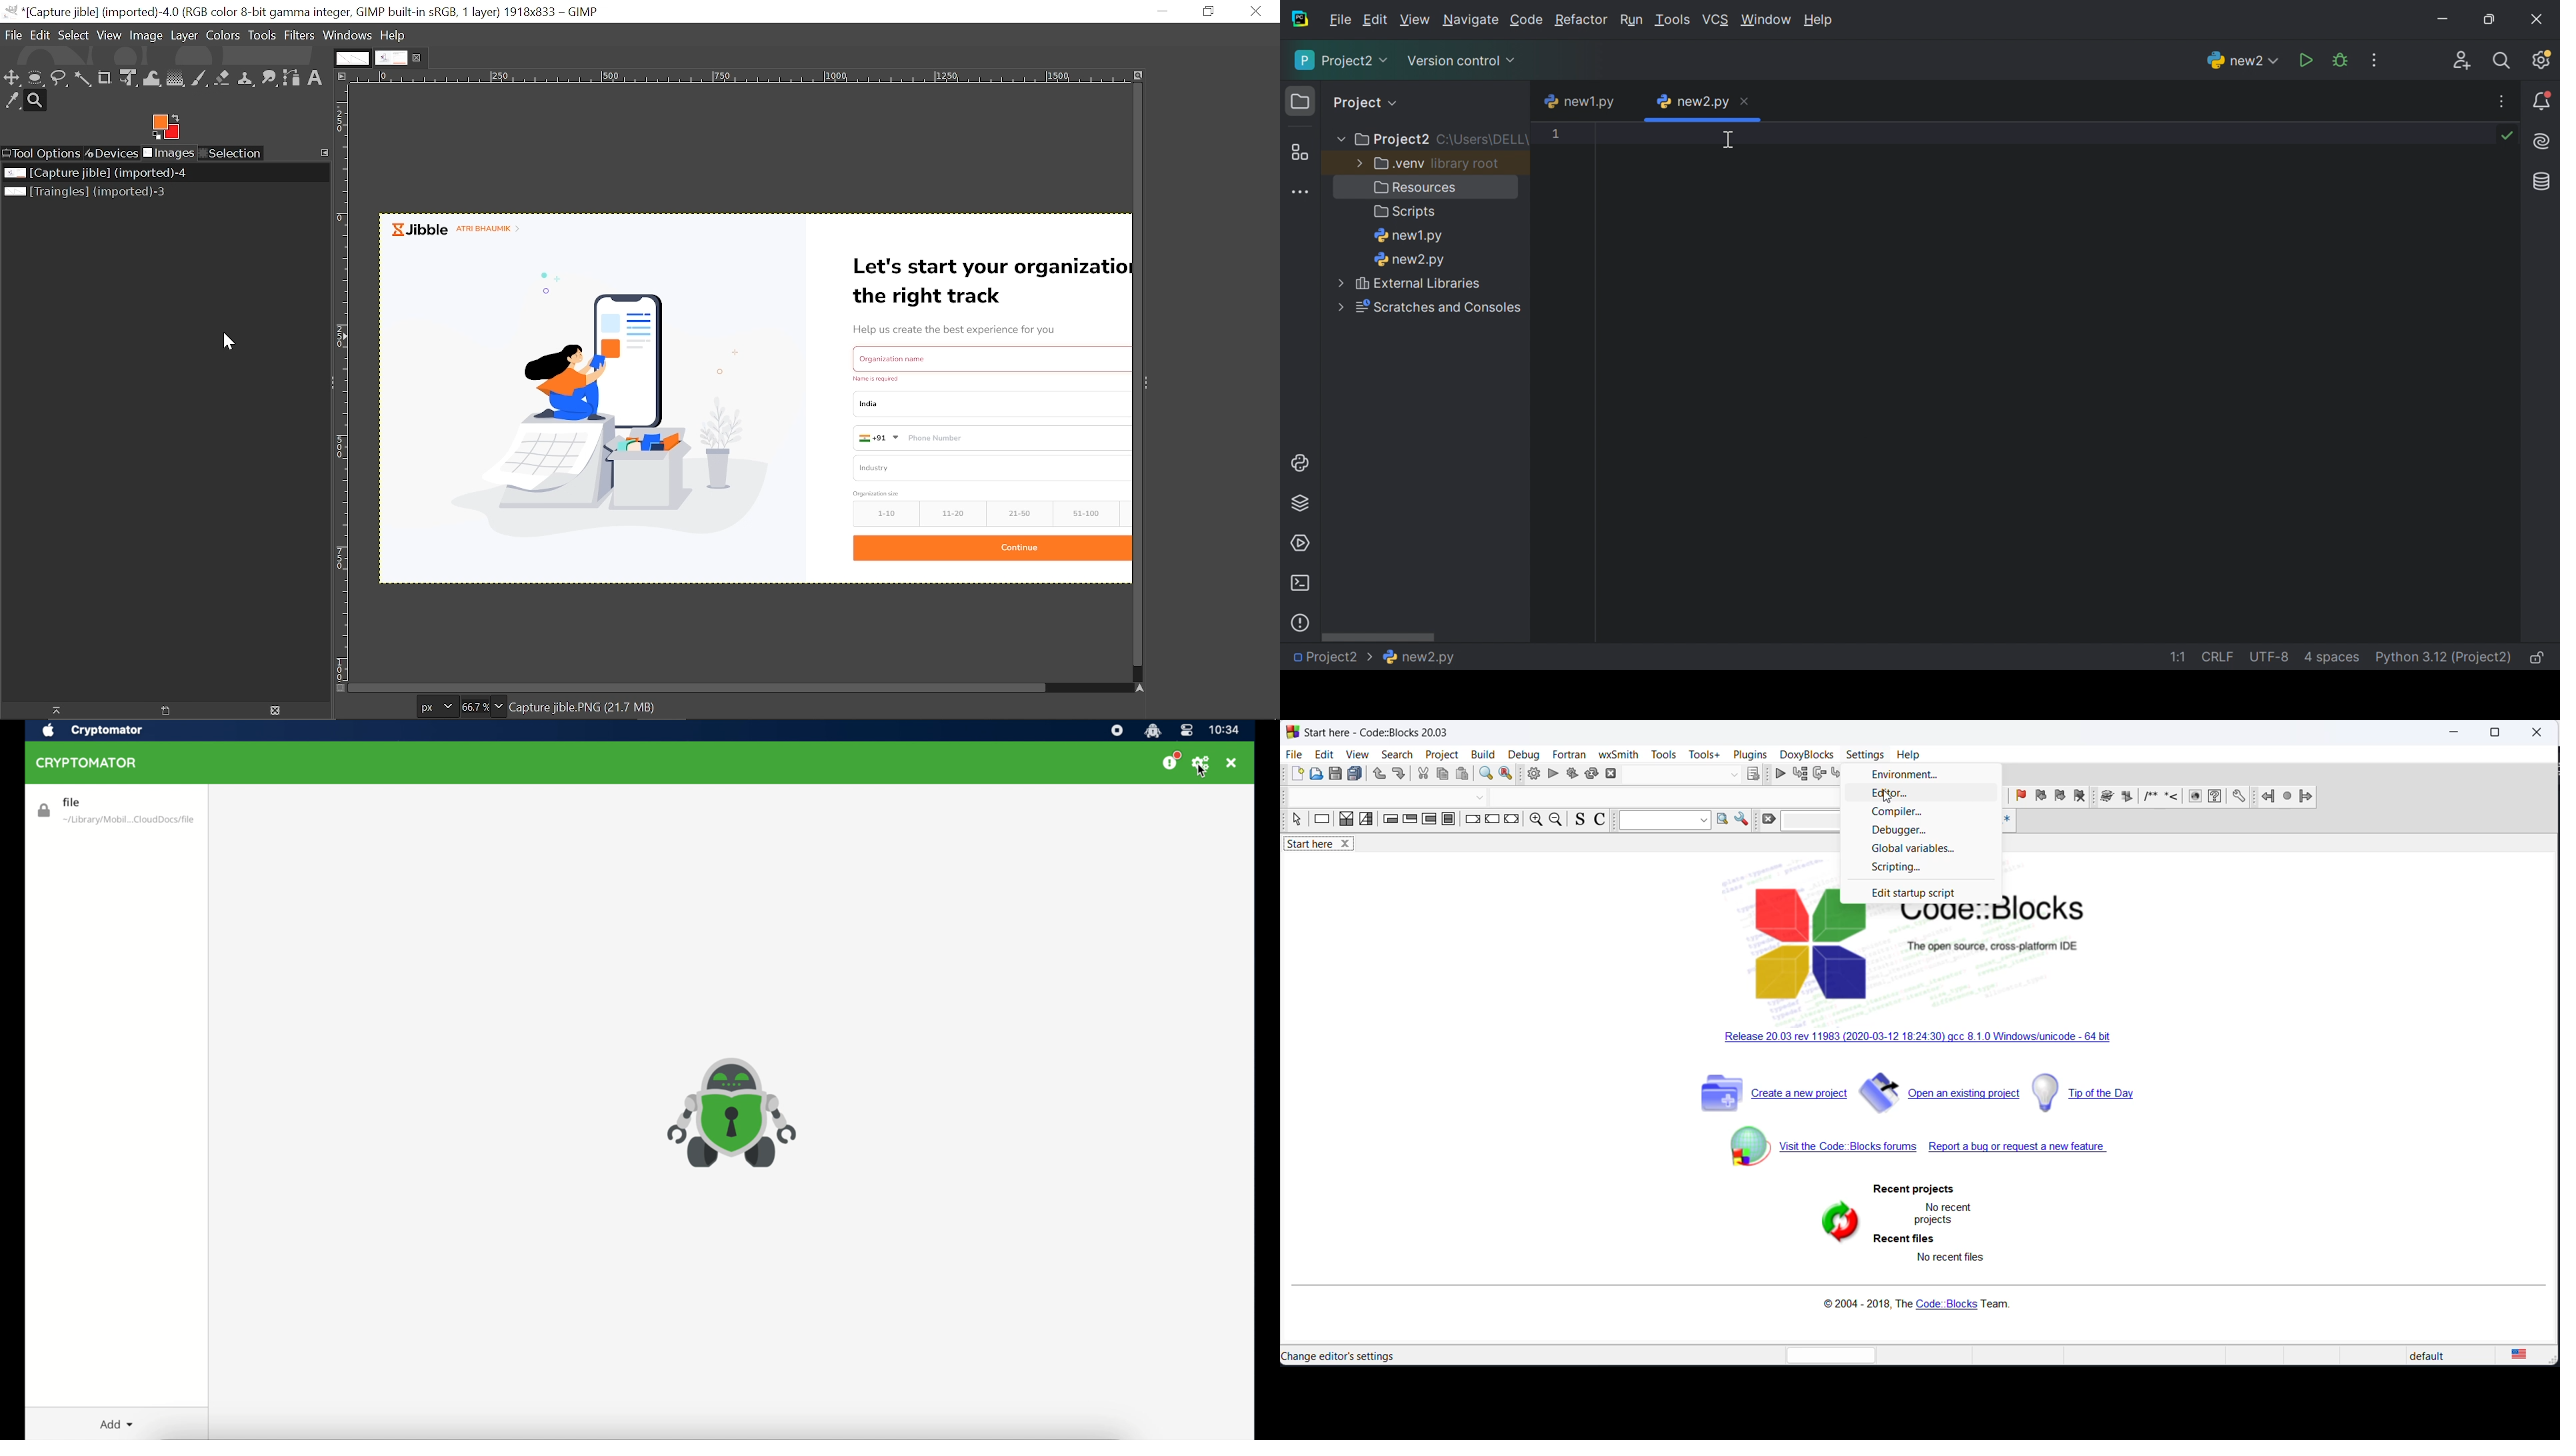 This screenshot has width=2576, height=1456. What do you see at coordinates (1943, 1093) in the screenshot?
I see `open existing project` at bounding box center [1943, 1093].